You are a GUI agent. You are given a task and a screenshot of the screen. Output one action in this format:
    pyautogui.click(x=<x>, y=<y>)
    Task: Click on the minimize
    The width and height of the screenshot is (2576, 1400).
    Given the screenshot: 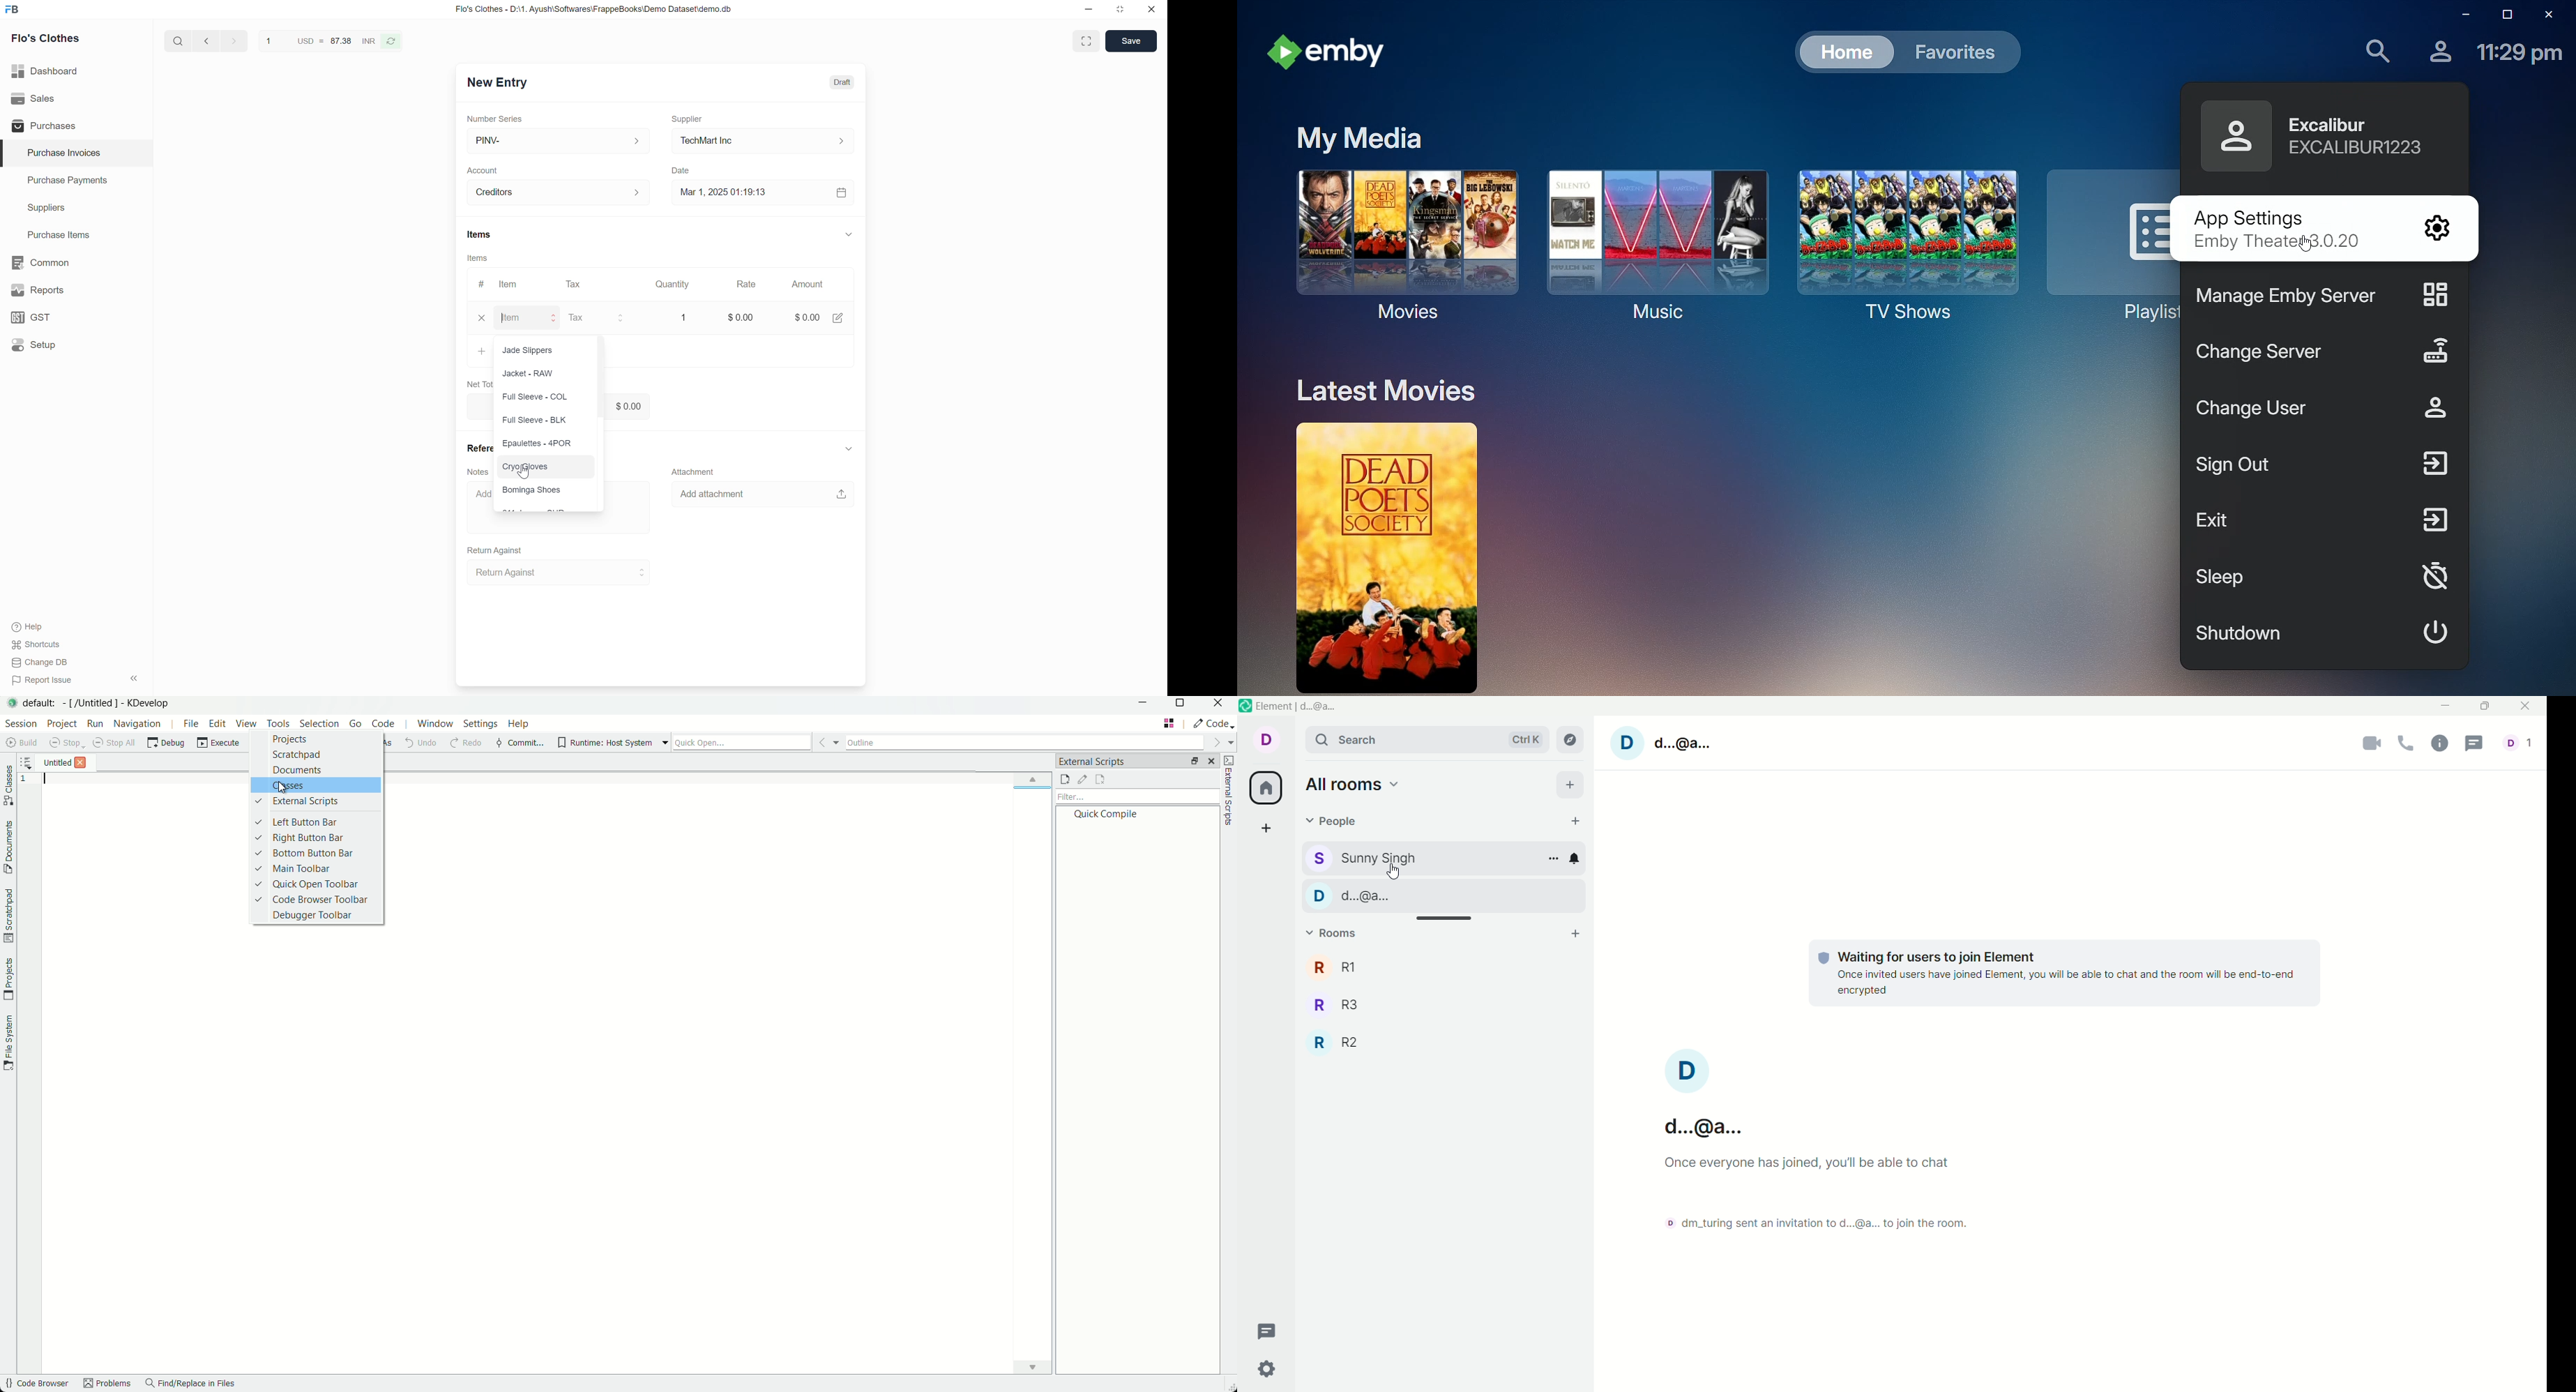 What is the action you would take?
    pyautogui.click(x=2444, y=704)
    